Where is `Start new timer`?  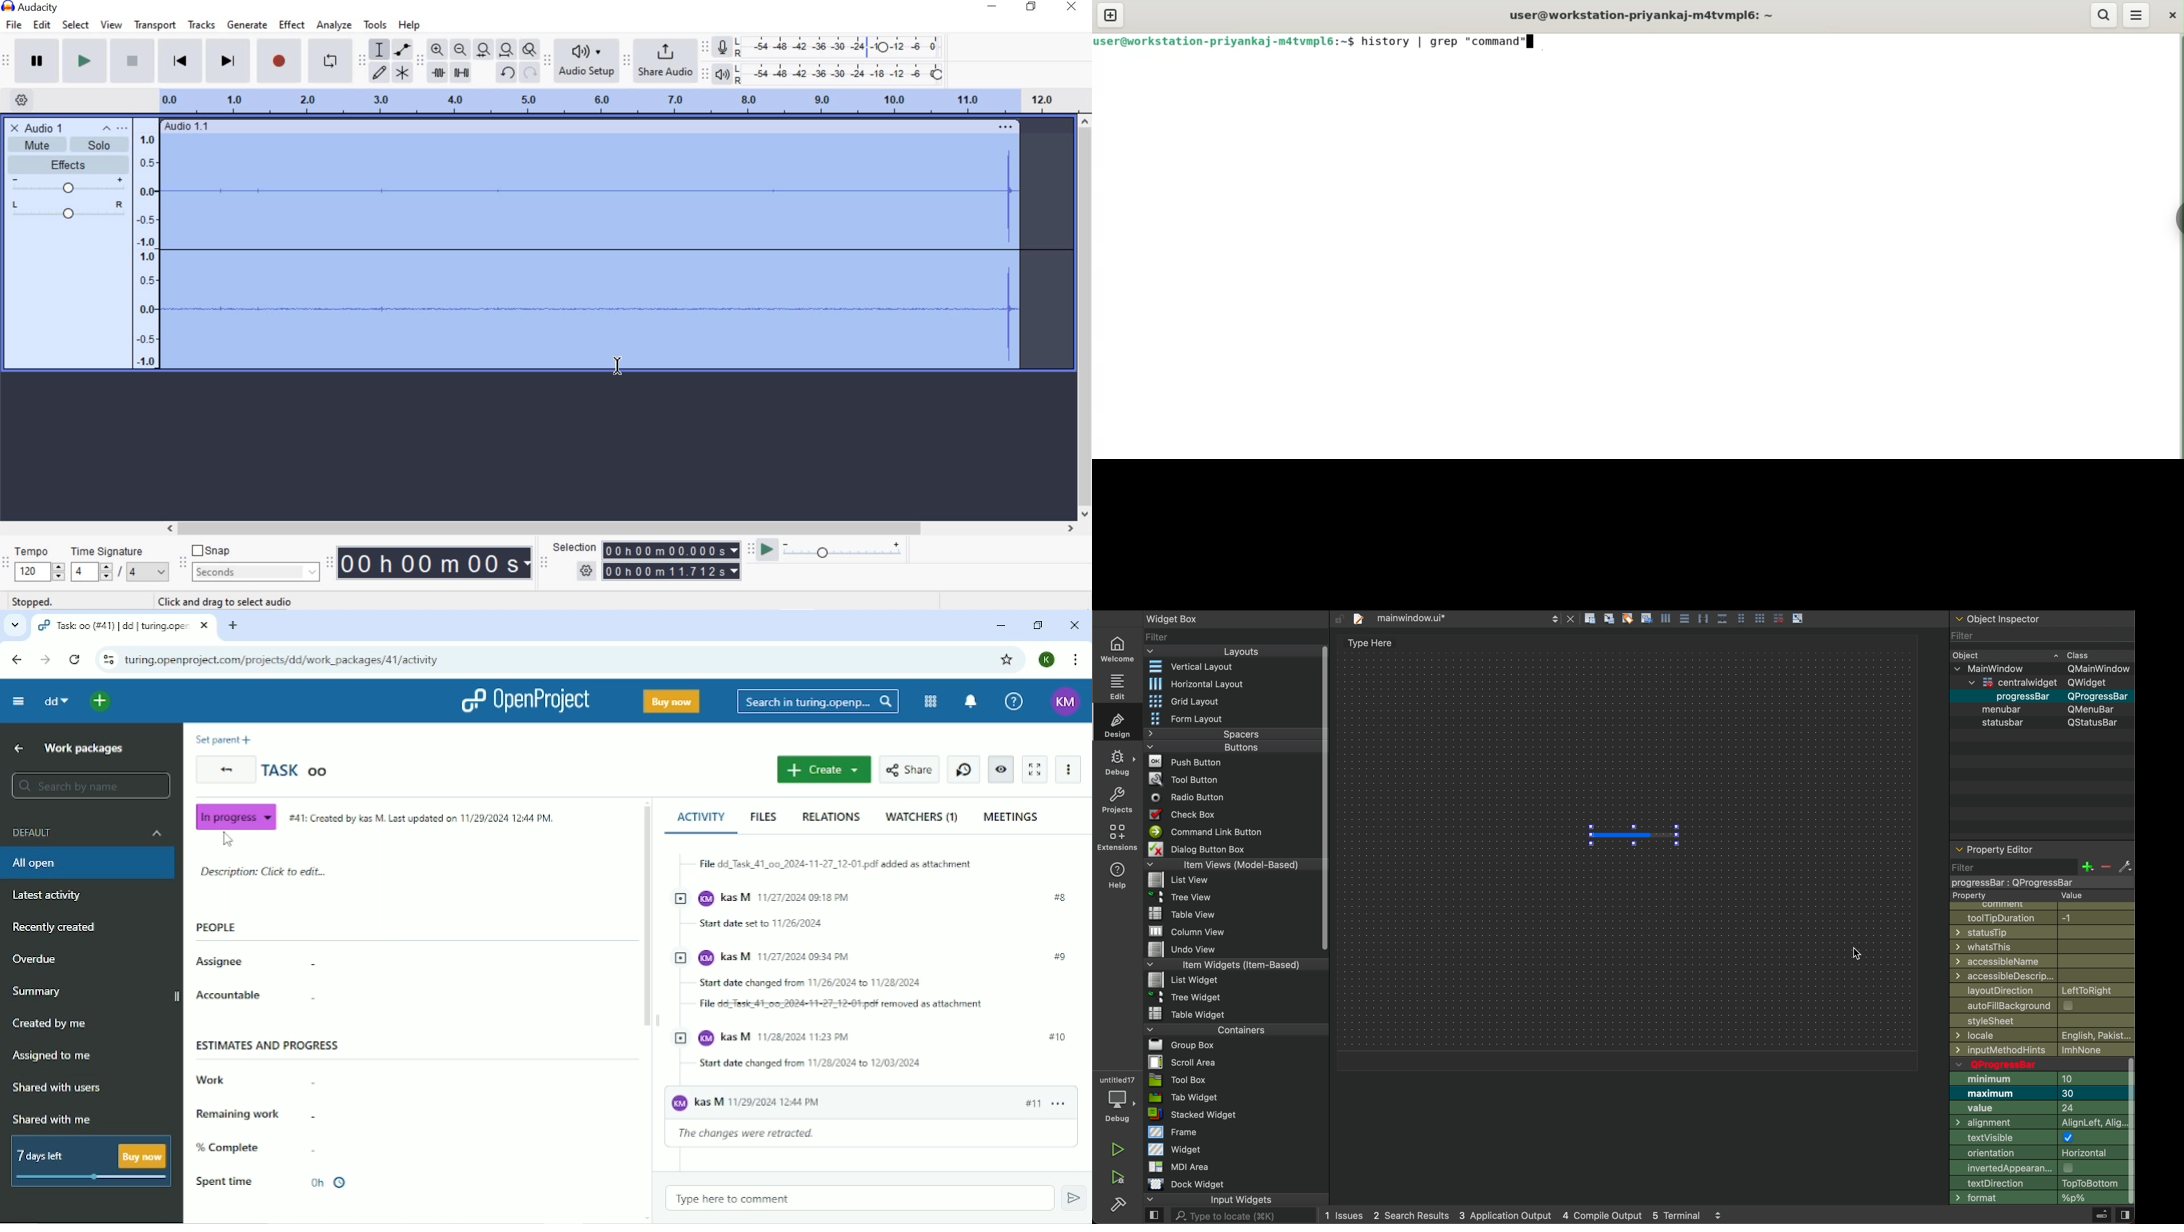
Start new timer is located at coordinates (964, 769).